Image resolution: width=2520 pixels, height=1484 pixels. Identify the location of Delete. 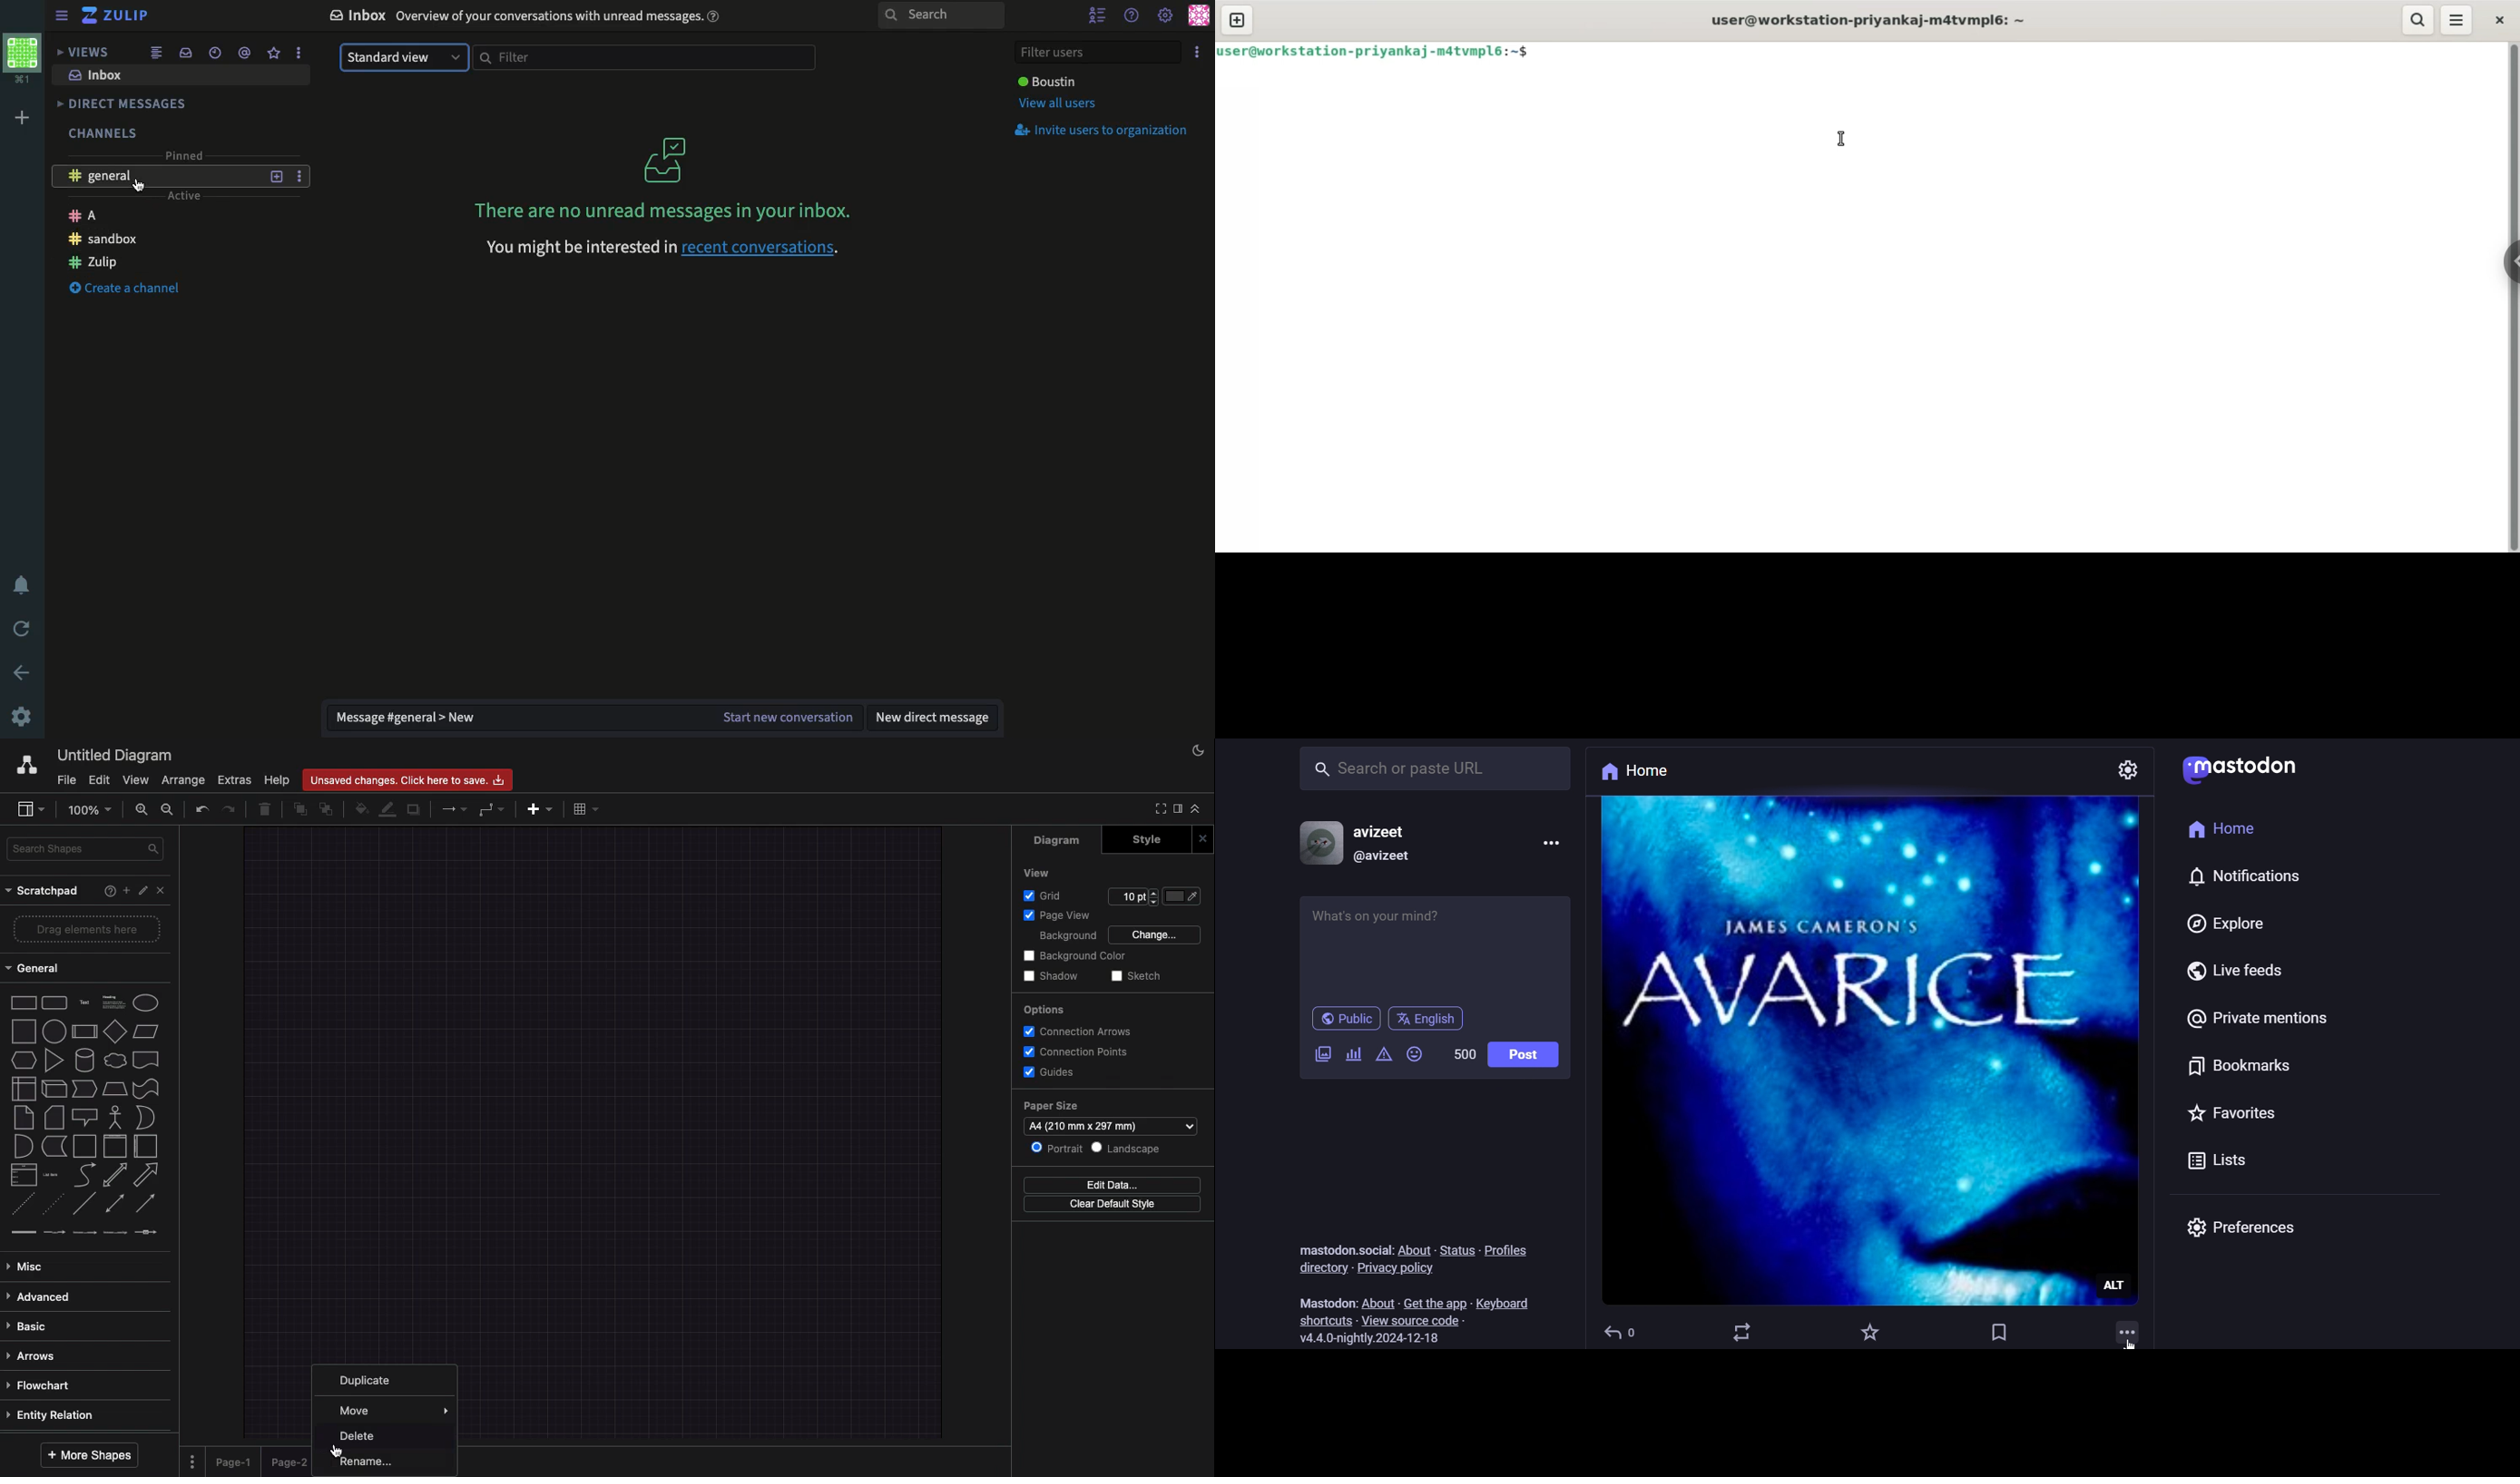
(362, 1436).